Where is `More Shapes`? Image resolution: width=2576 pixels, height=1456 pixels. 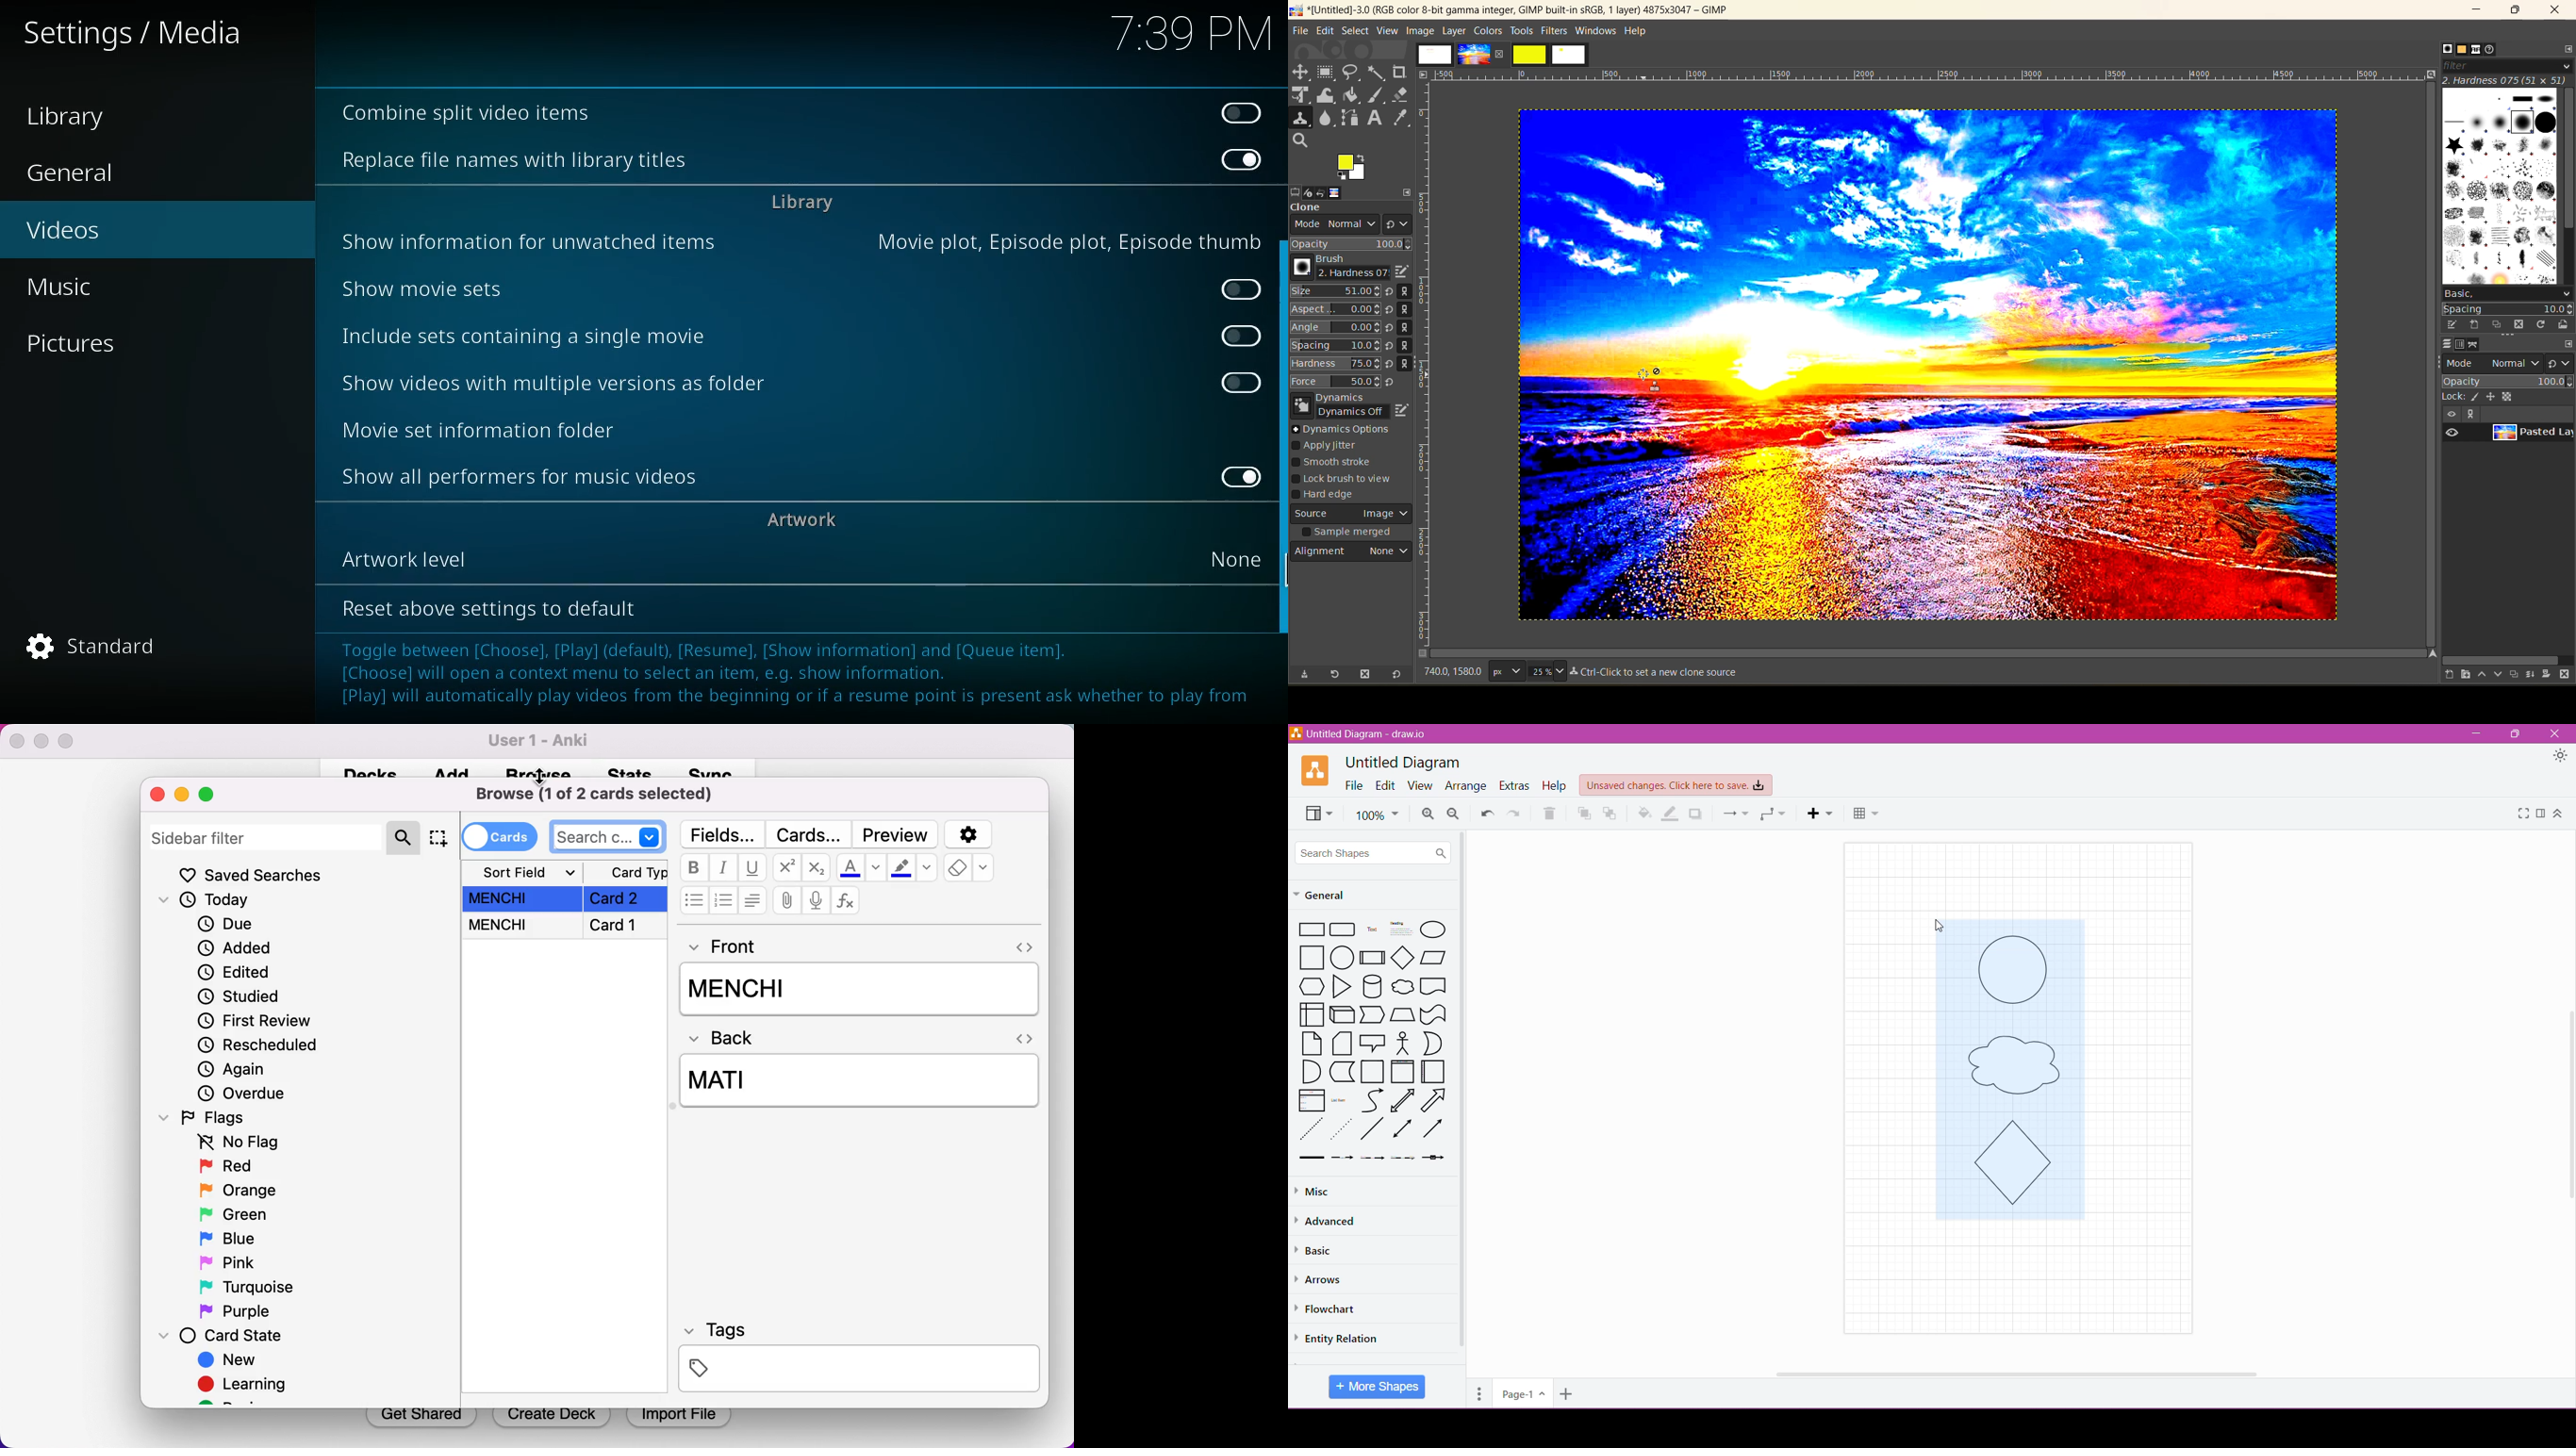
More Shapes is located at coordinates (1374, 1387).